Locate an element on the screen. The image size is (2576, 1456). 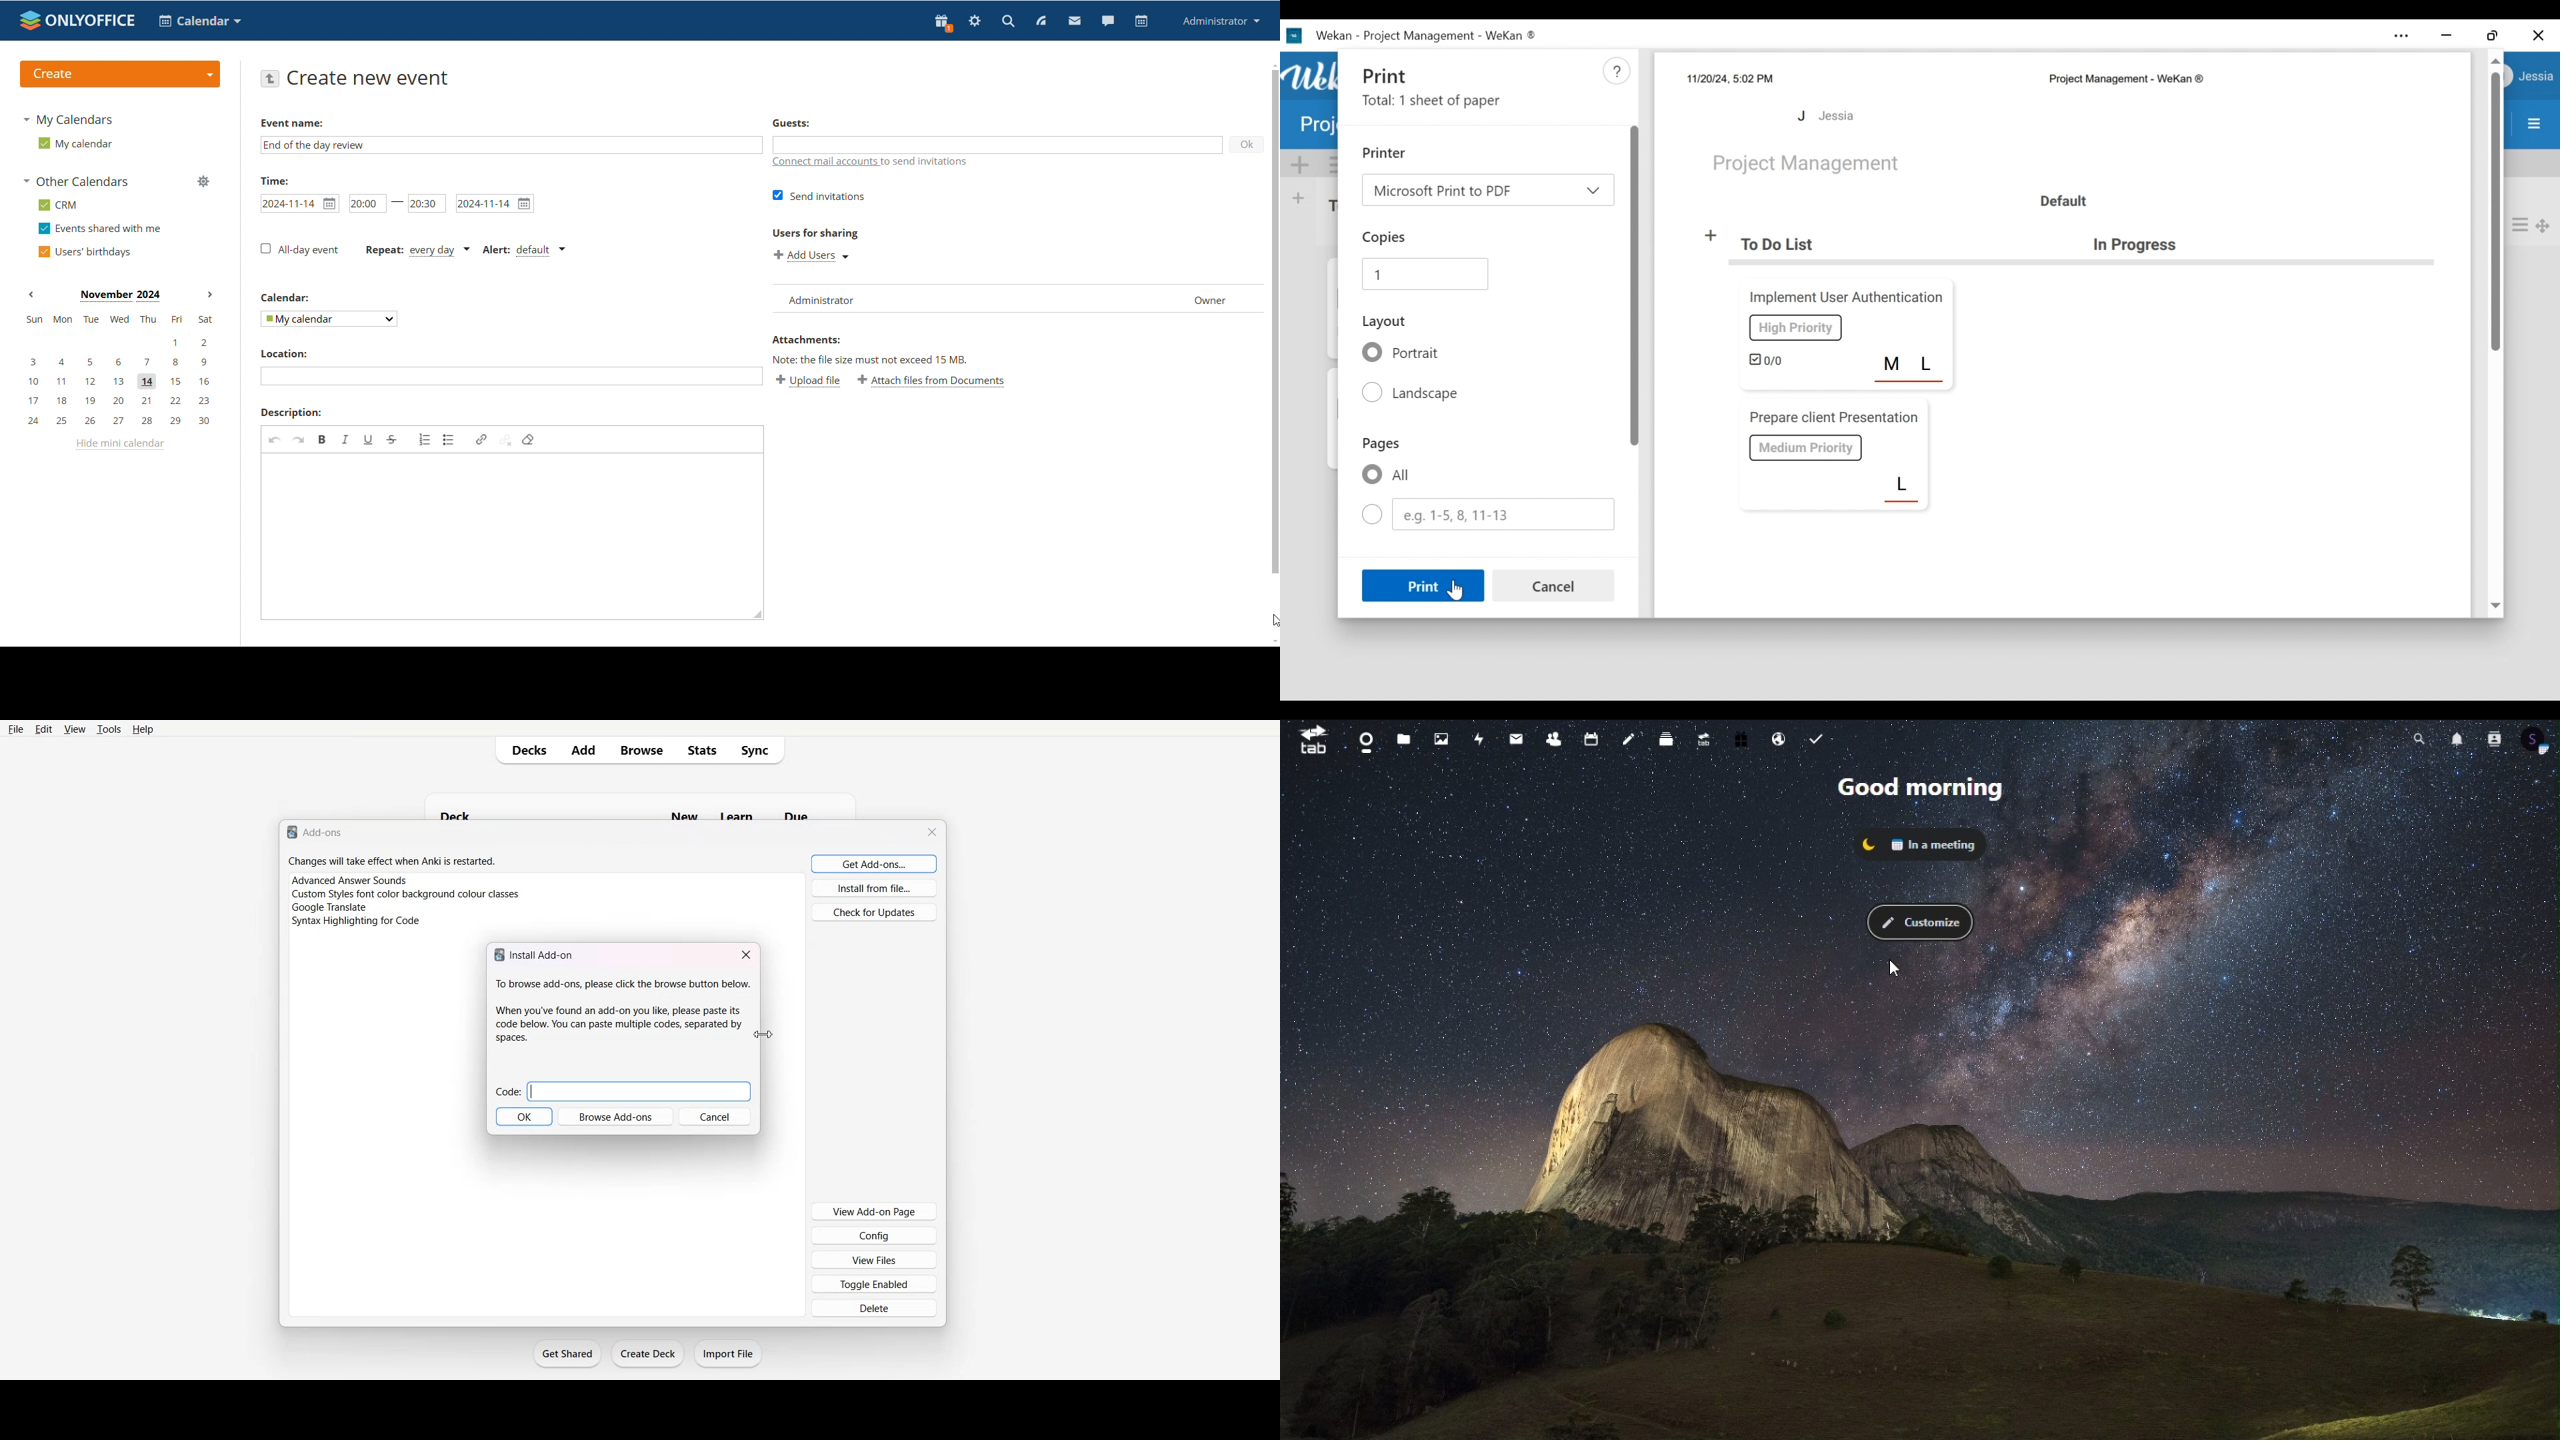
Add is located at coordinates (584, 751).